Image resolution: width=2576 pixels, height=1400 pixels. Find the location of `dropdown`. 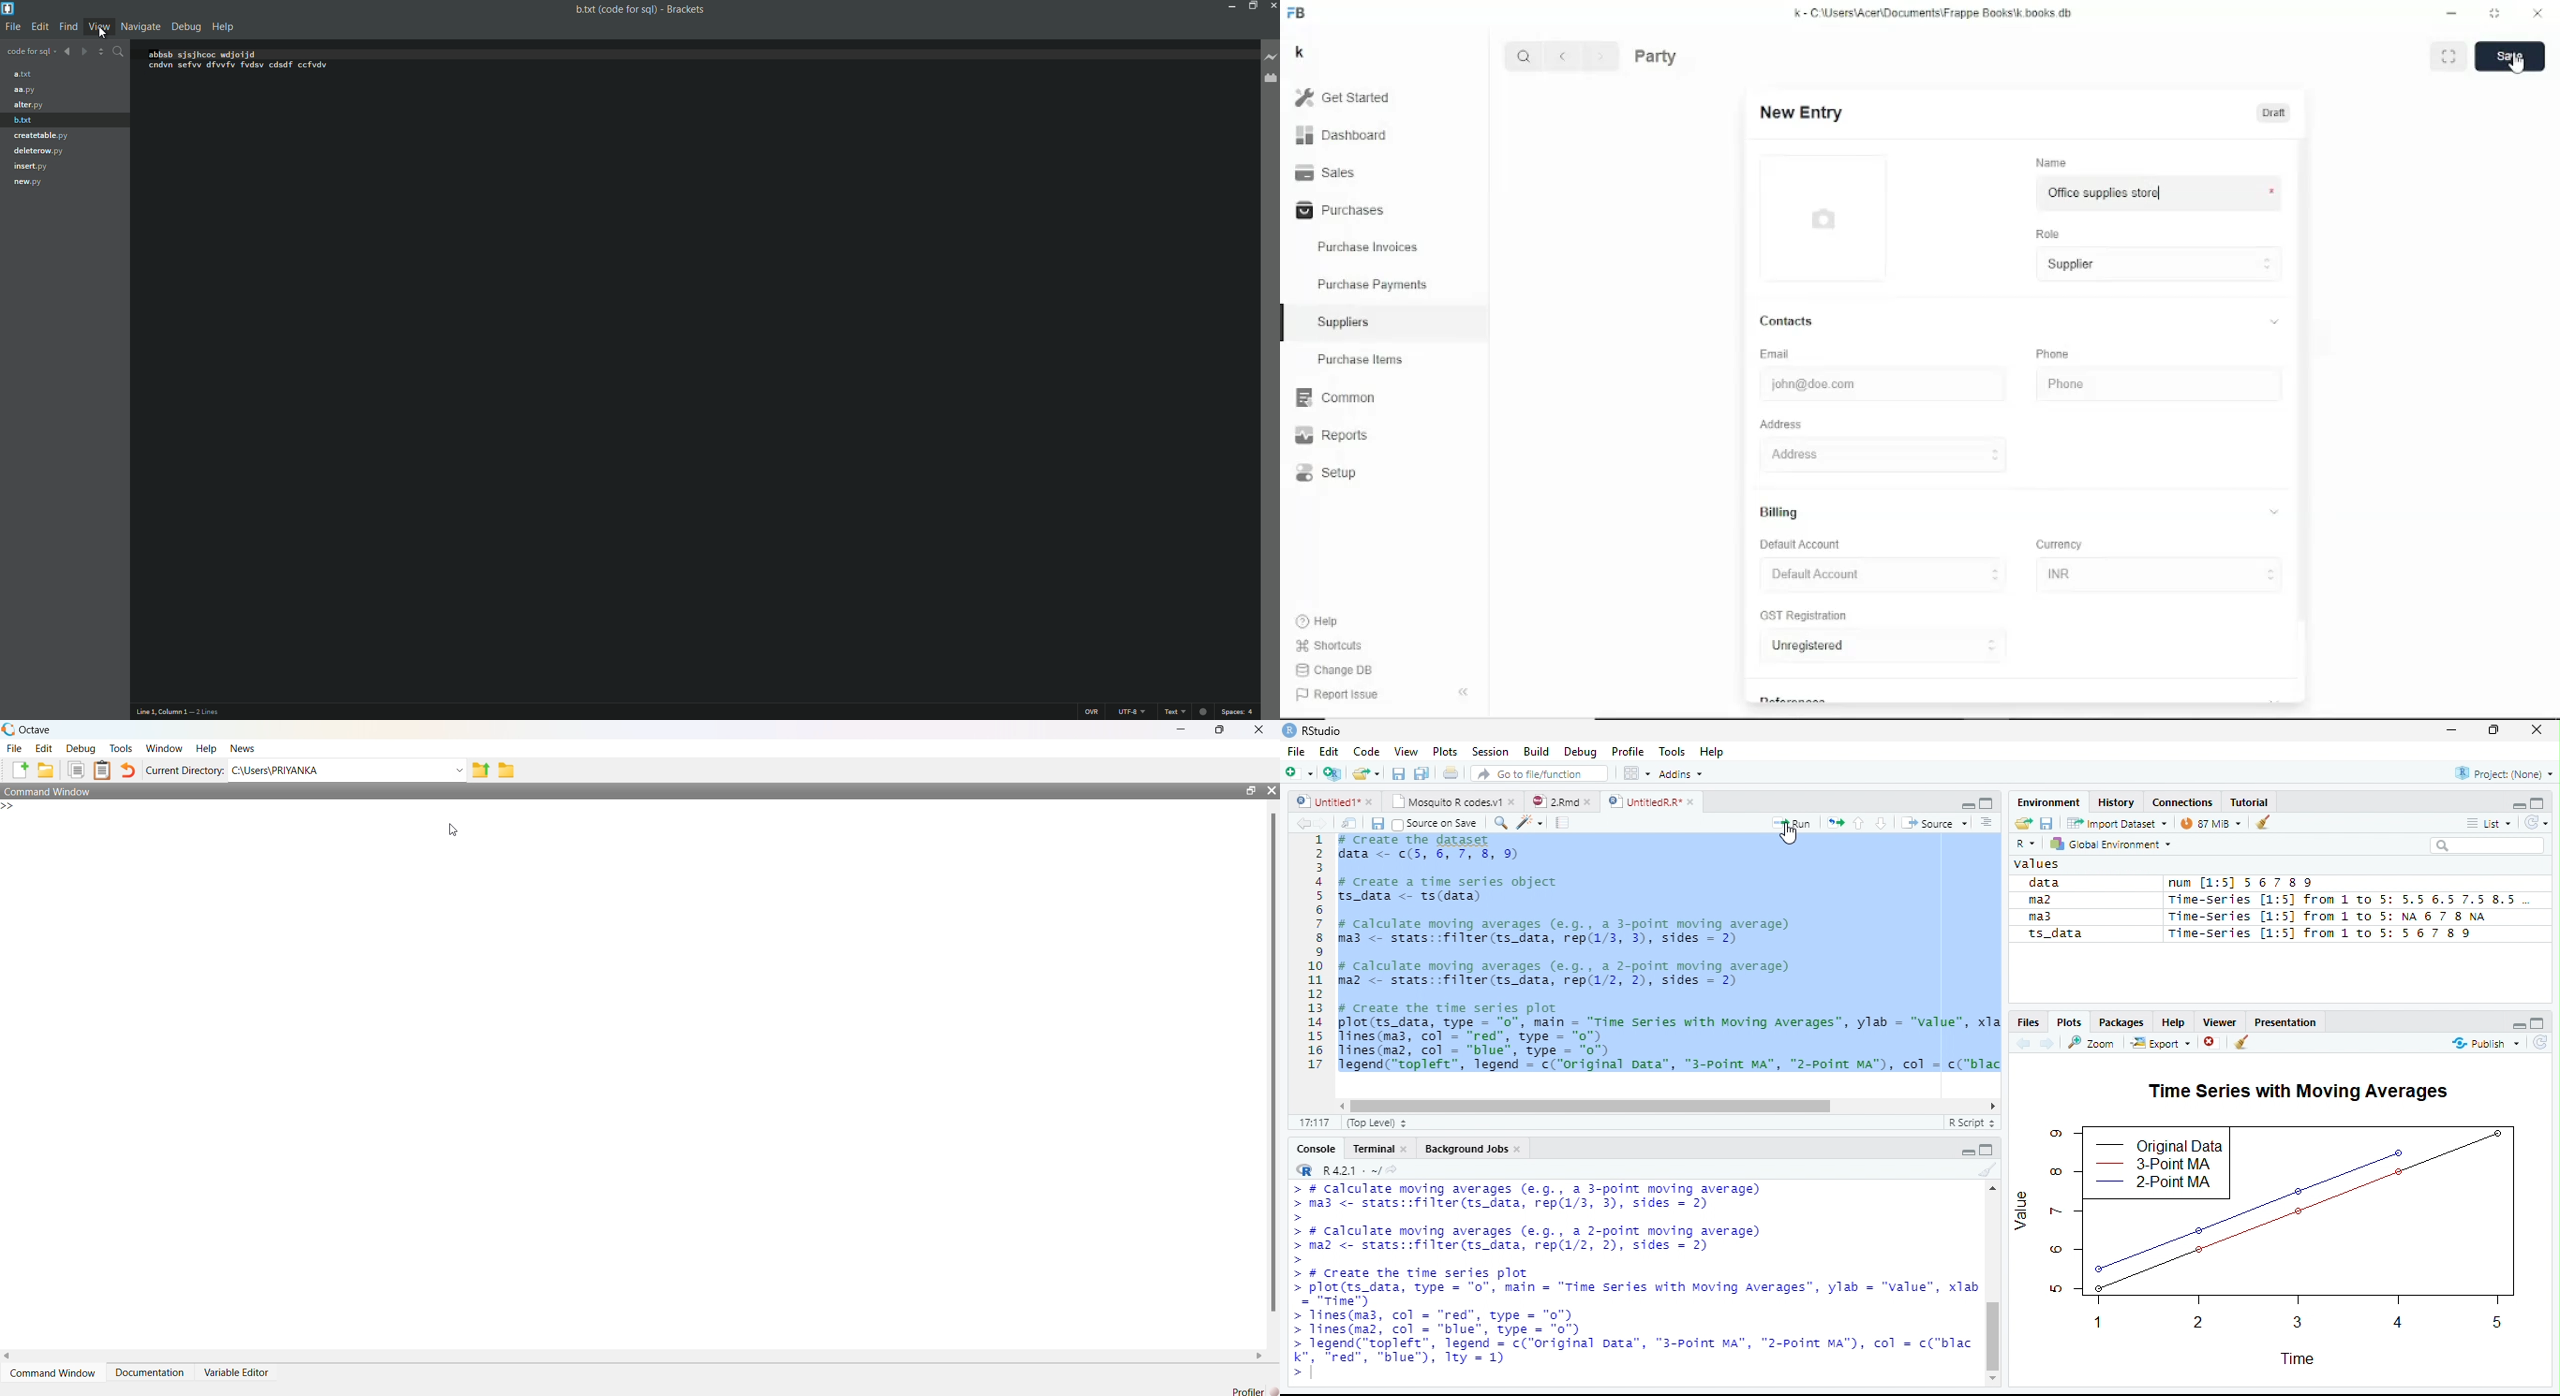

dropdown is located at coordinates (459, 770).